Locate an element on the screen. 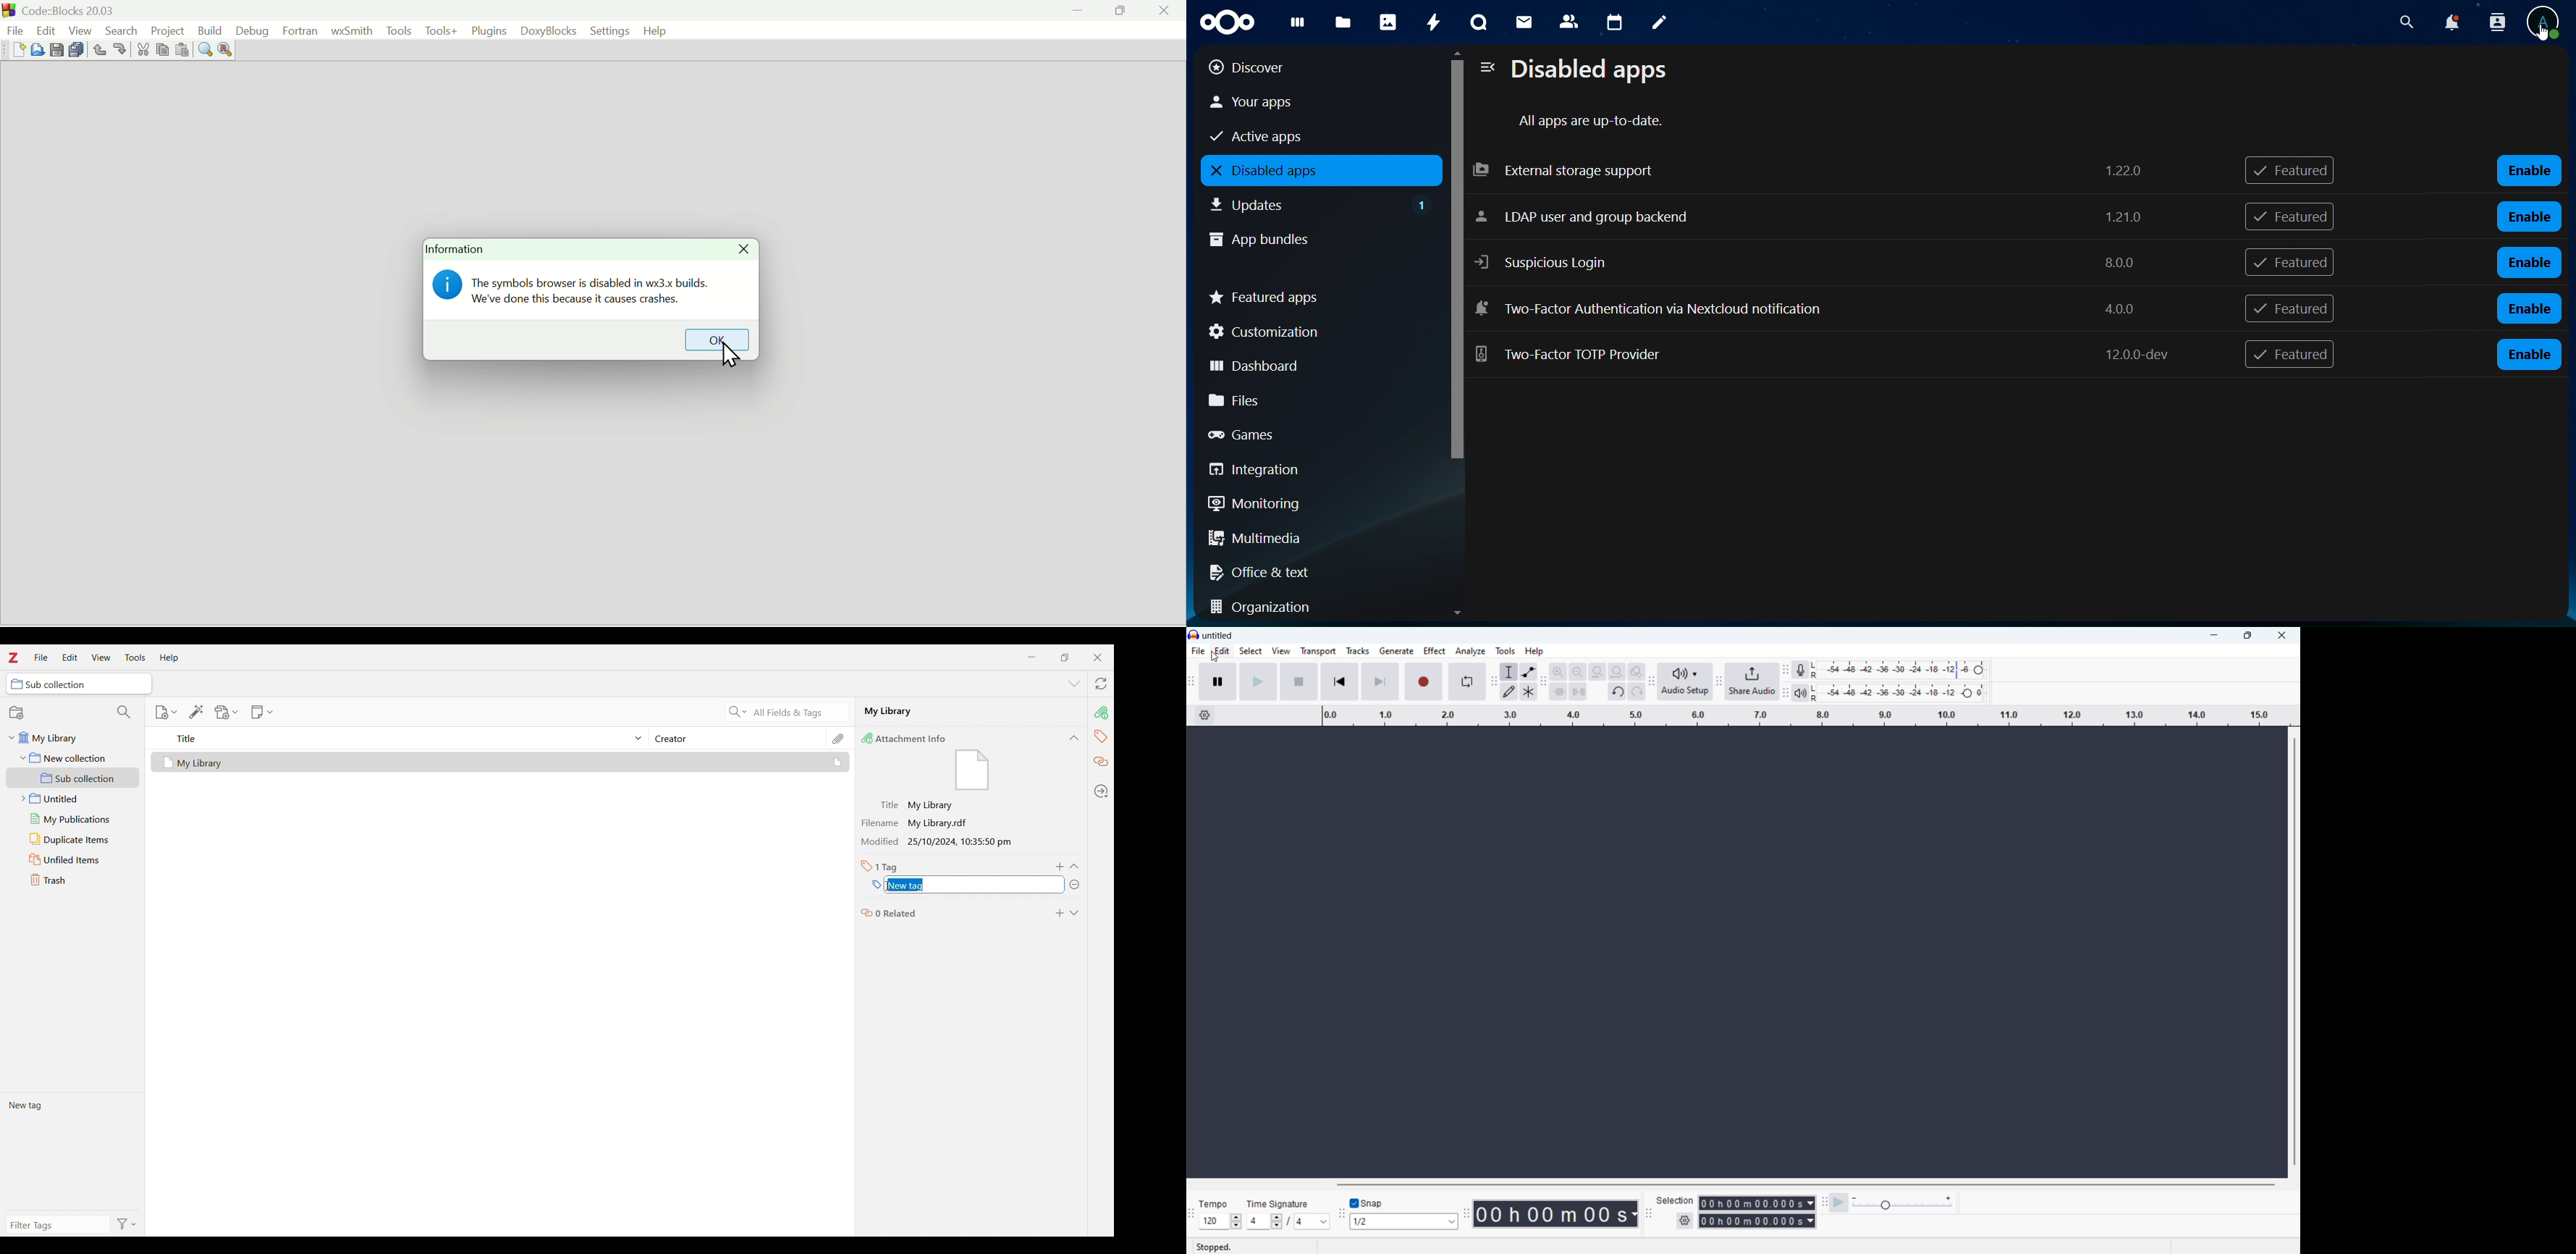  List all tabs is located at coordinates (1075, 684).